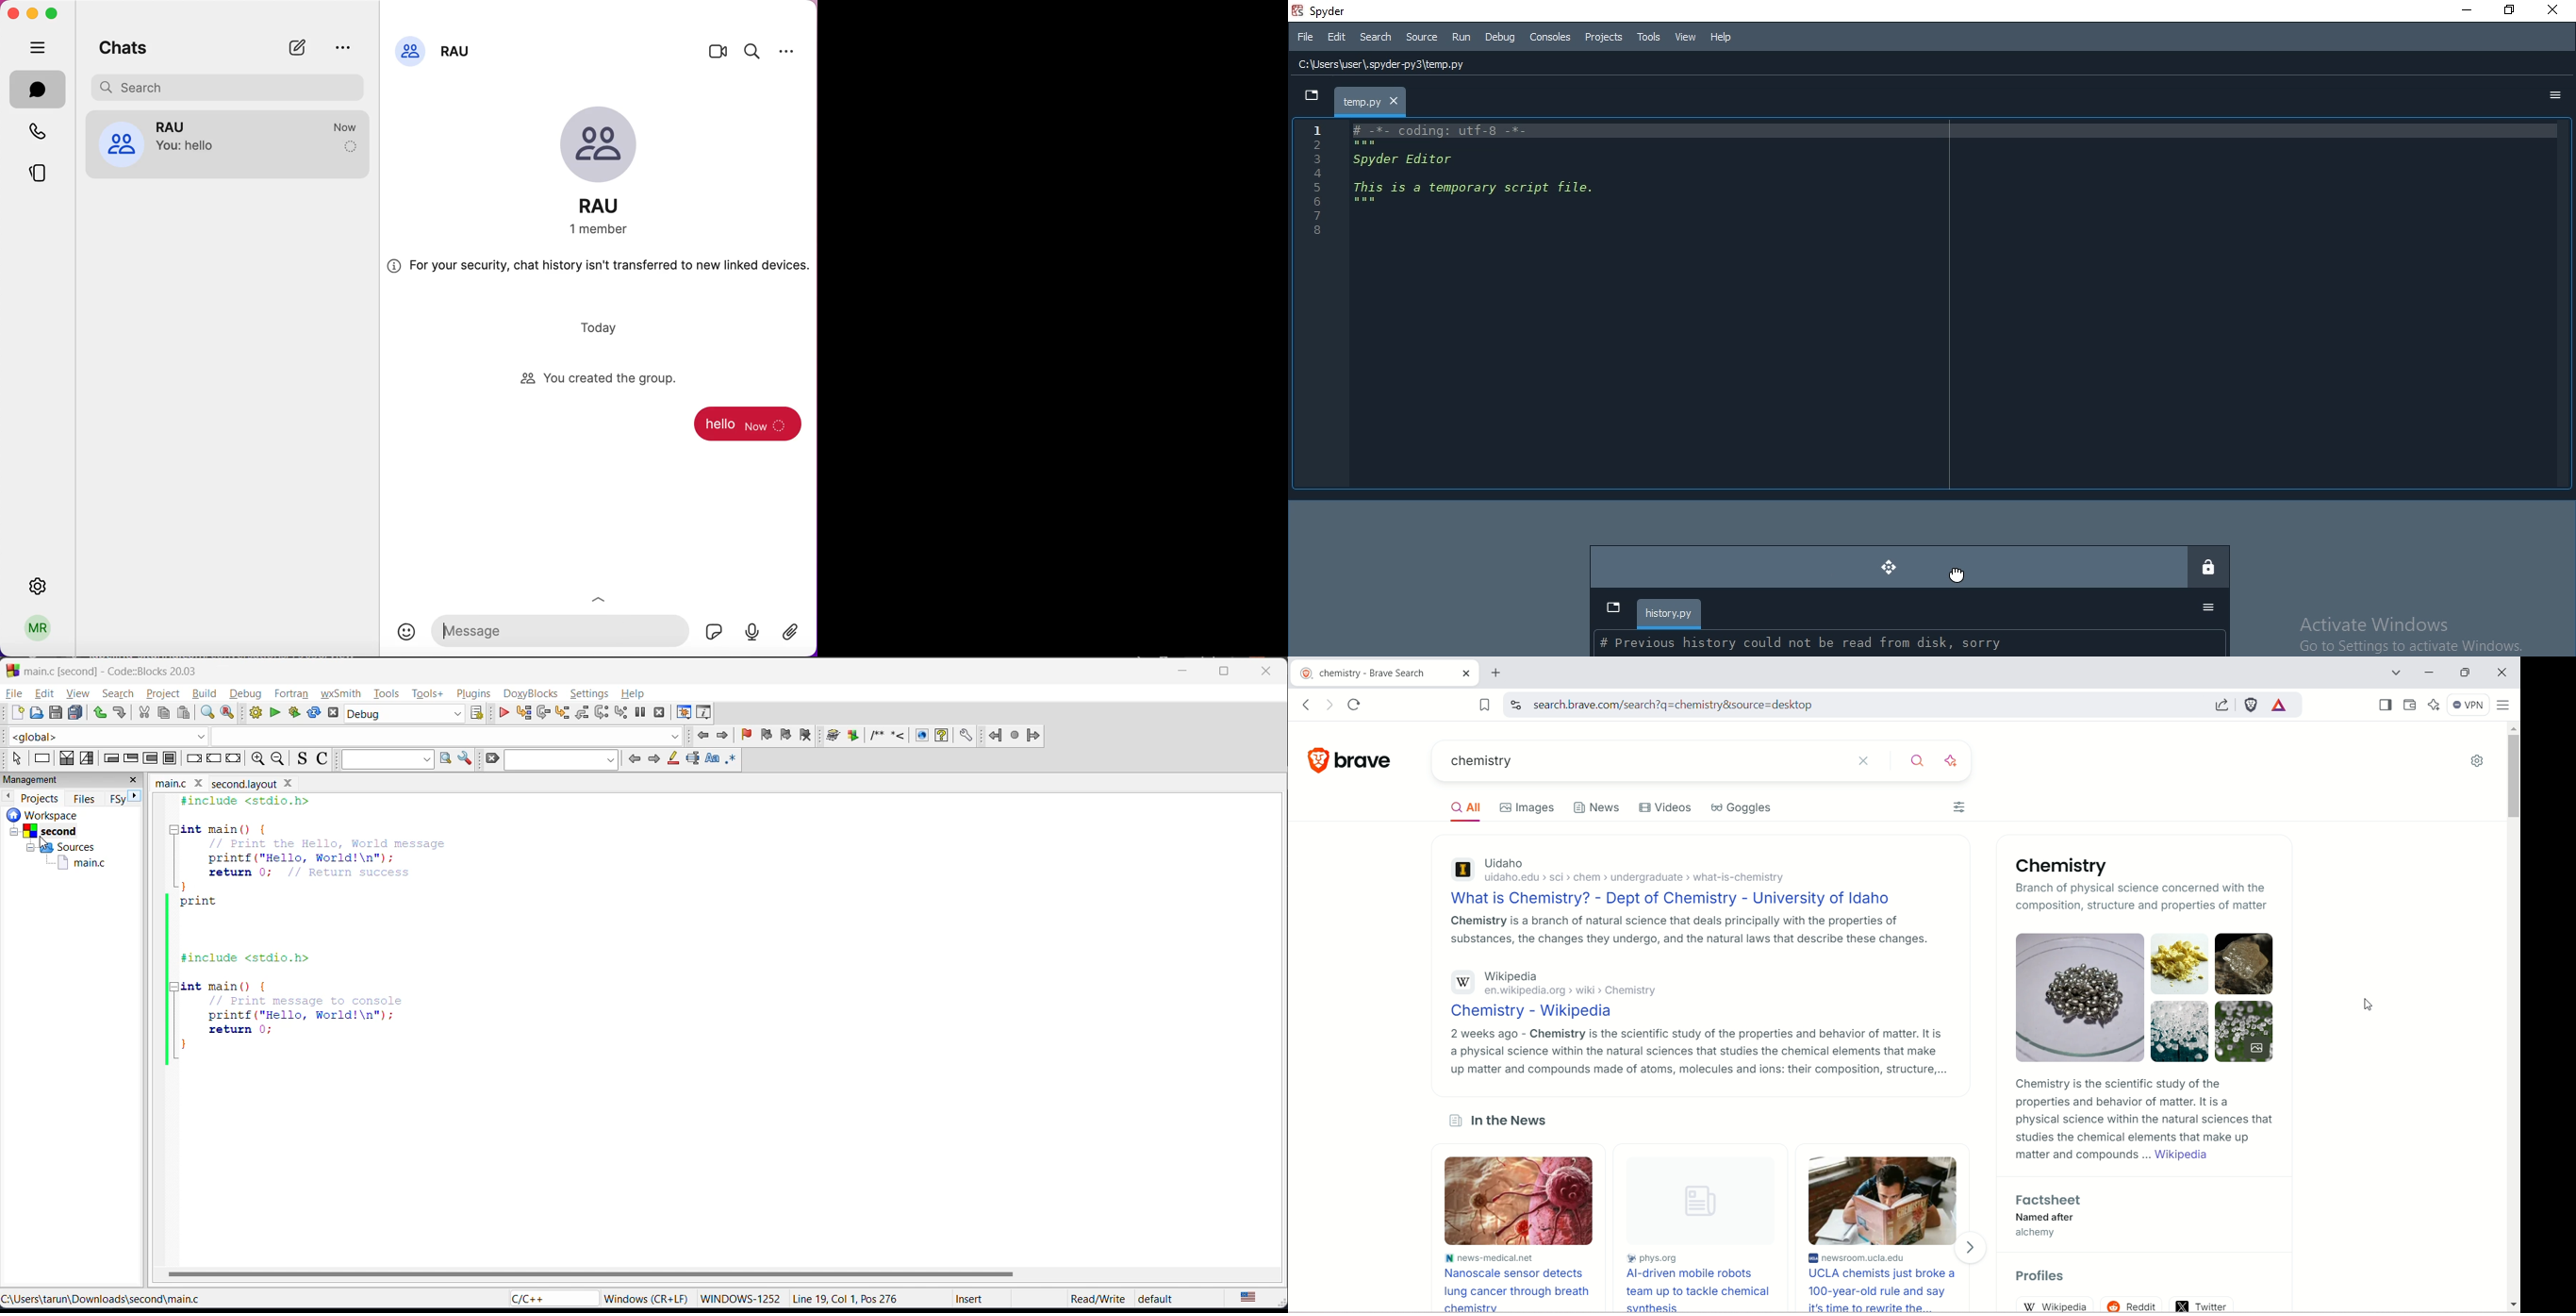  I want to click on dropdown, so click(1615, 607).